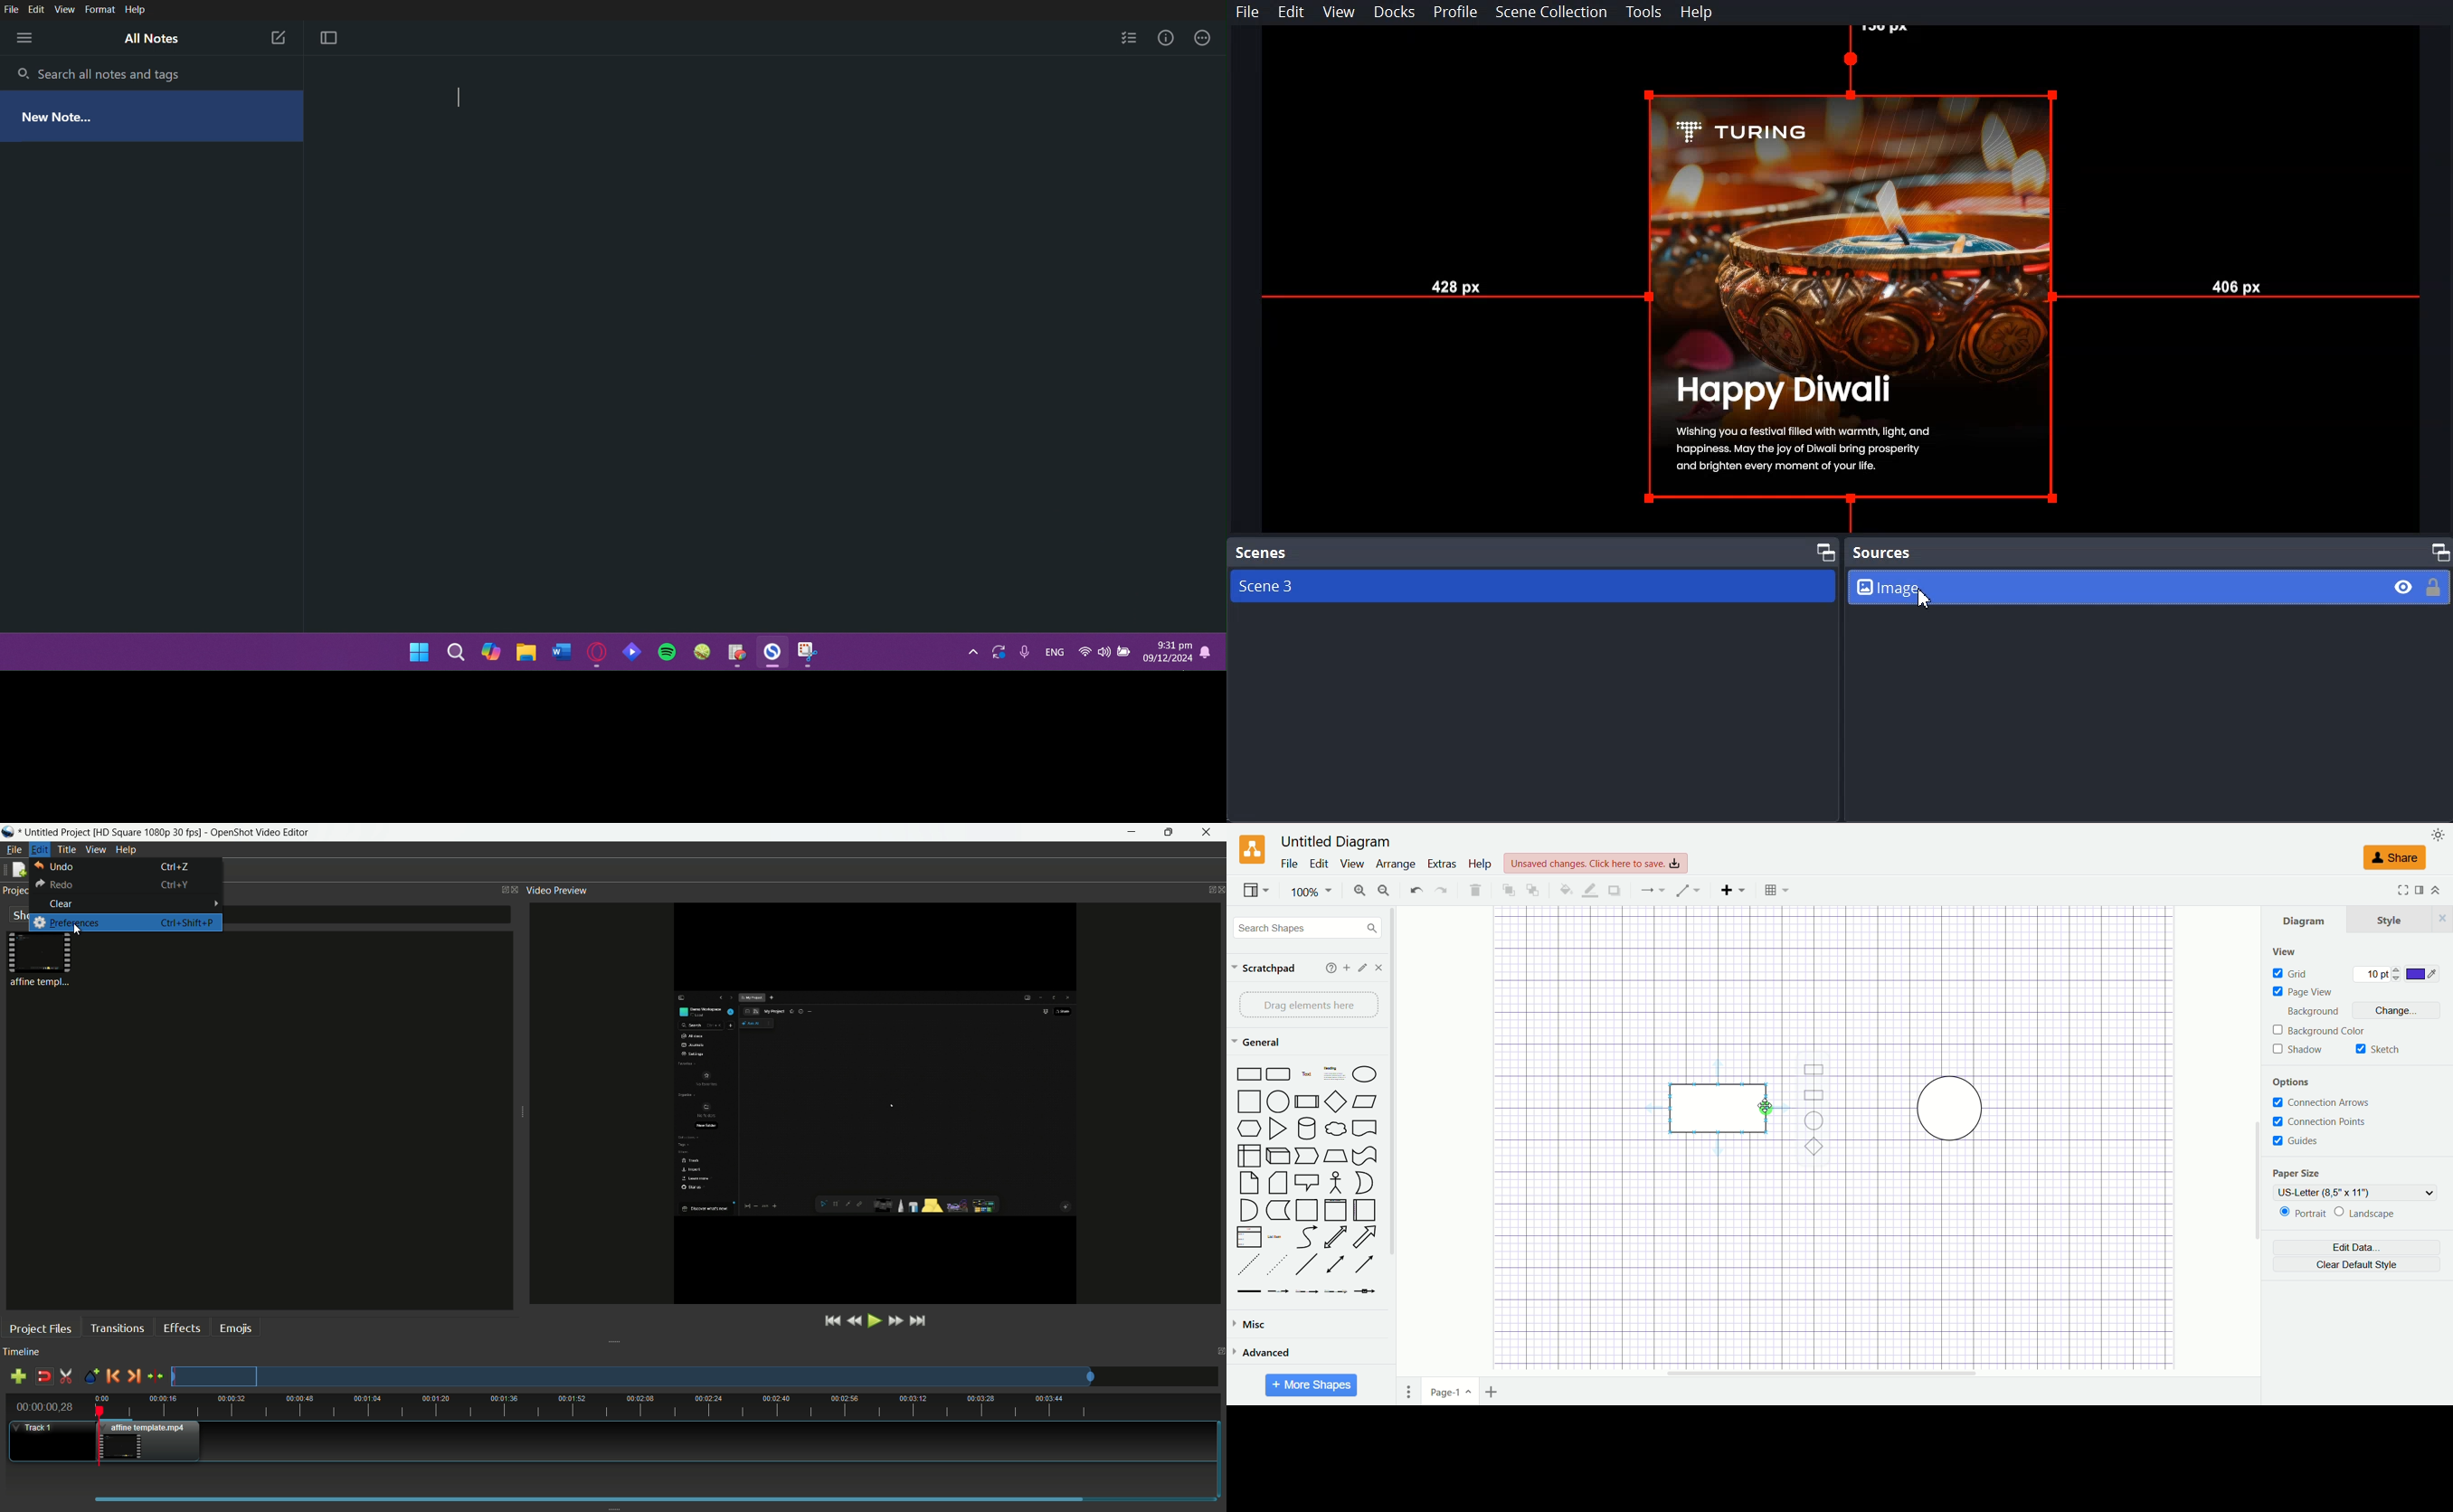 This screenshot has width=2464, height=1512. Describe the element at coordinates (112, 1376) in the screenshot. I see `previous marker` at that location.